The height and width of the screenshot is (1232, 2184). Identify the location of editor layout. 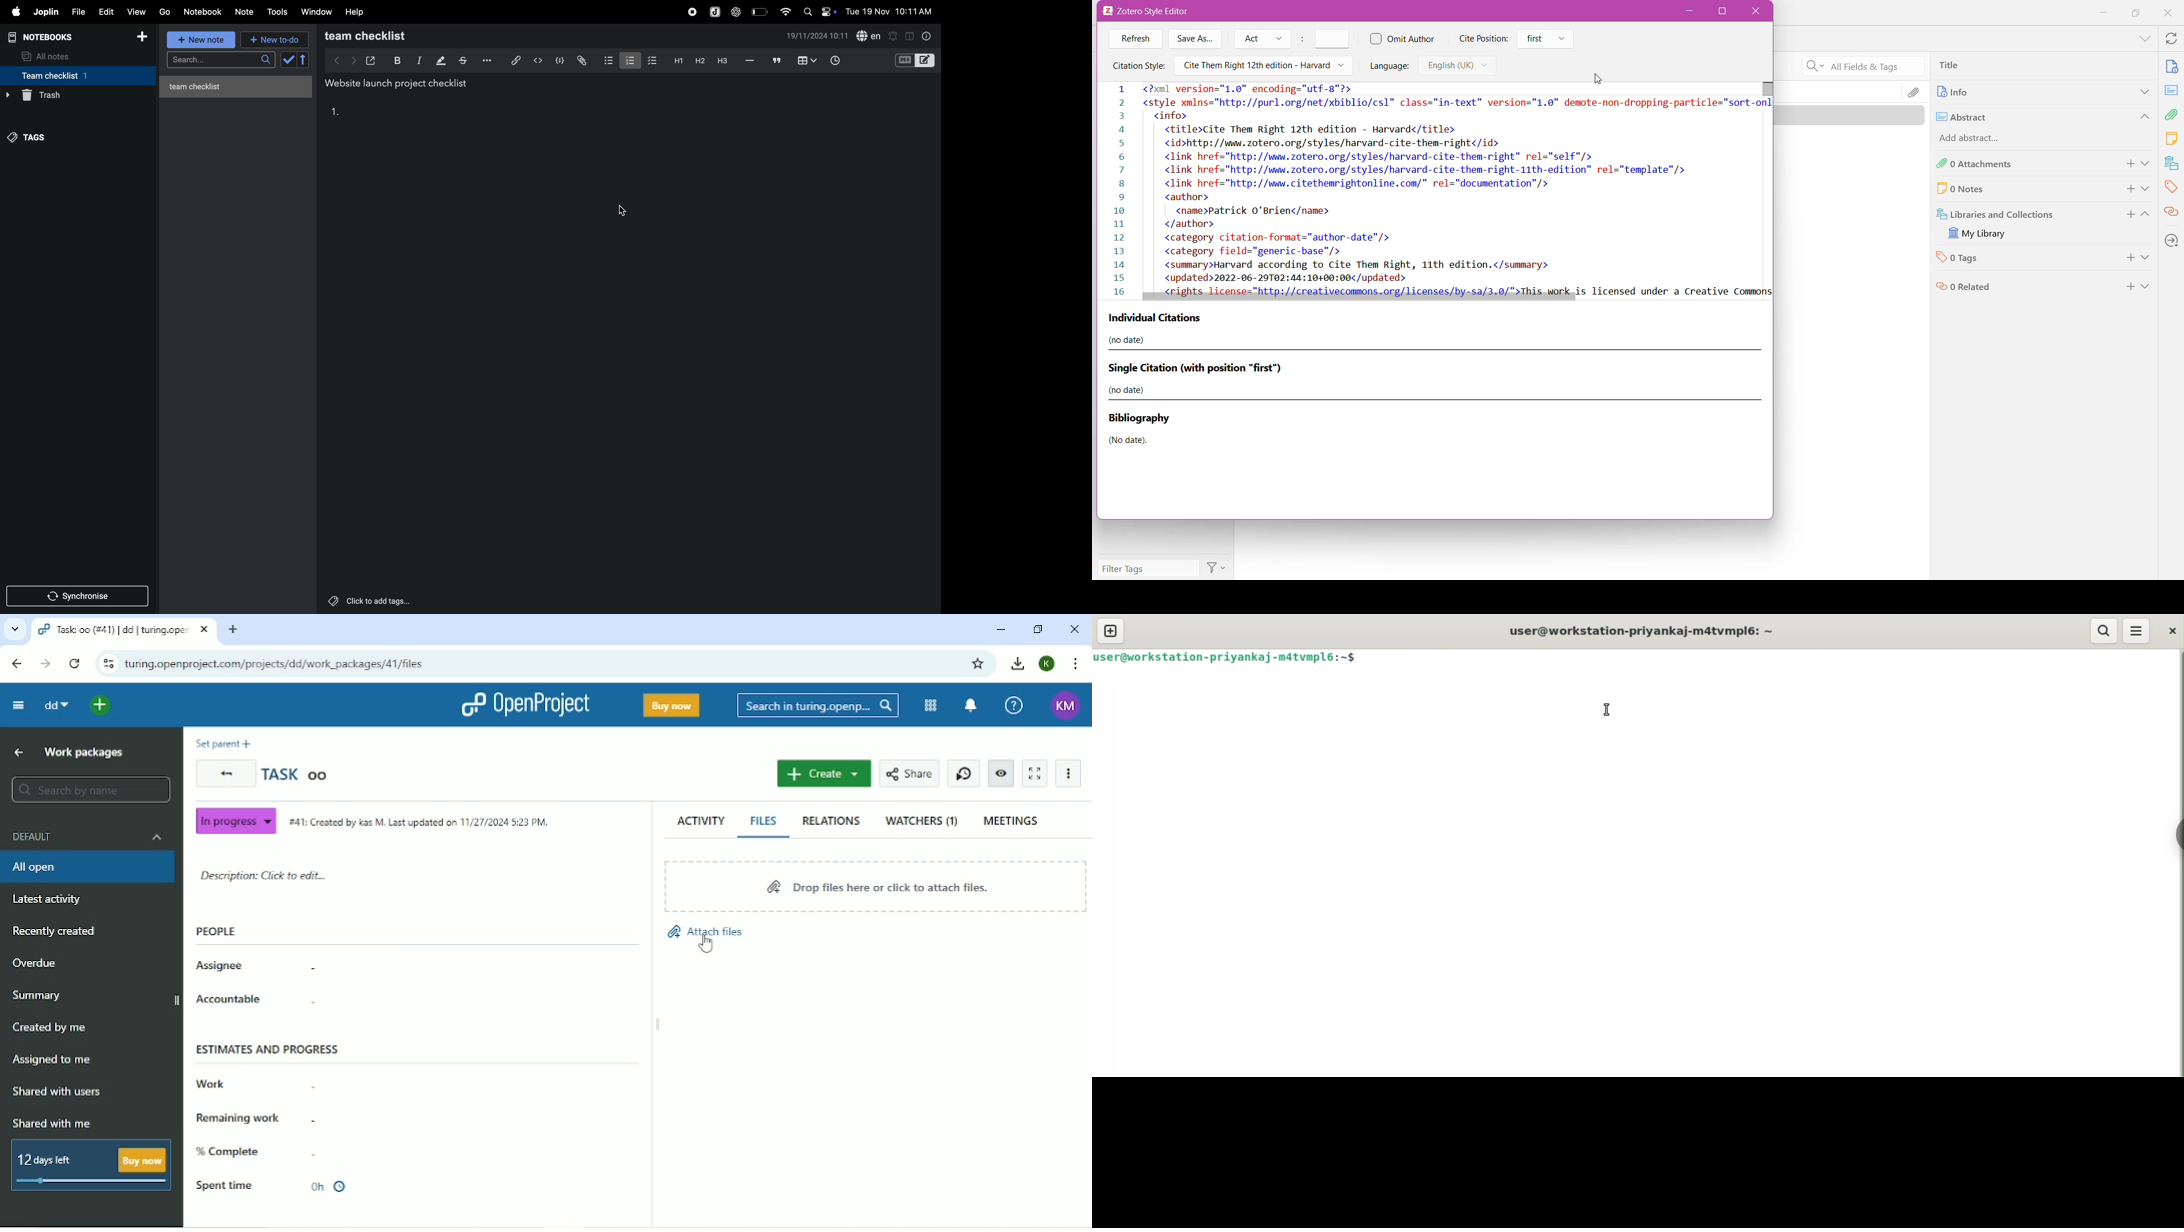
(926, 60).